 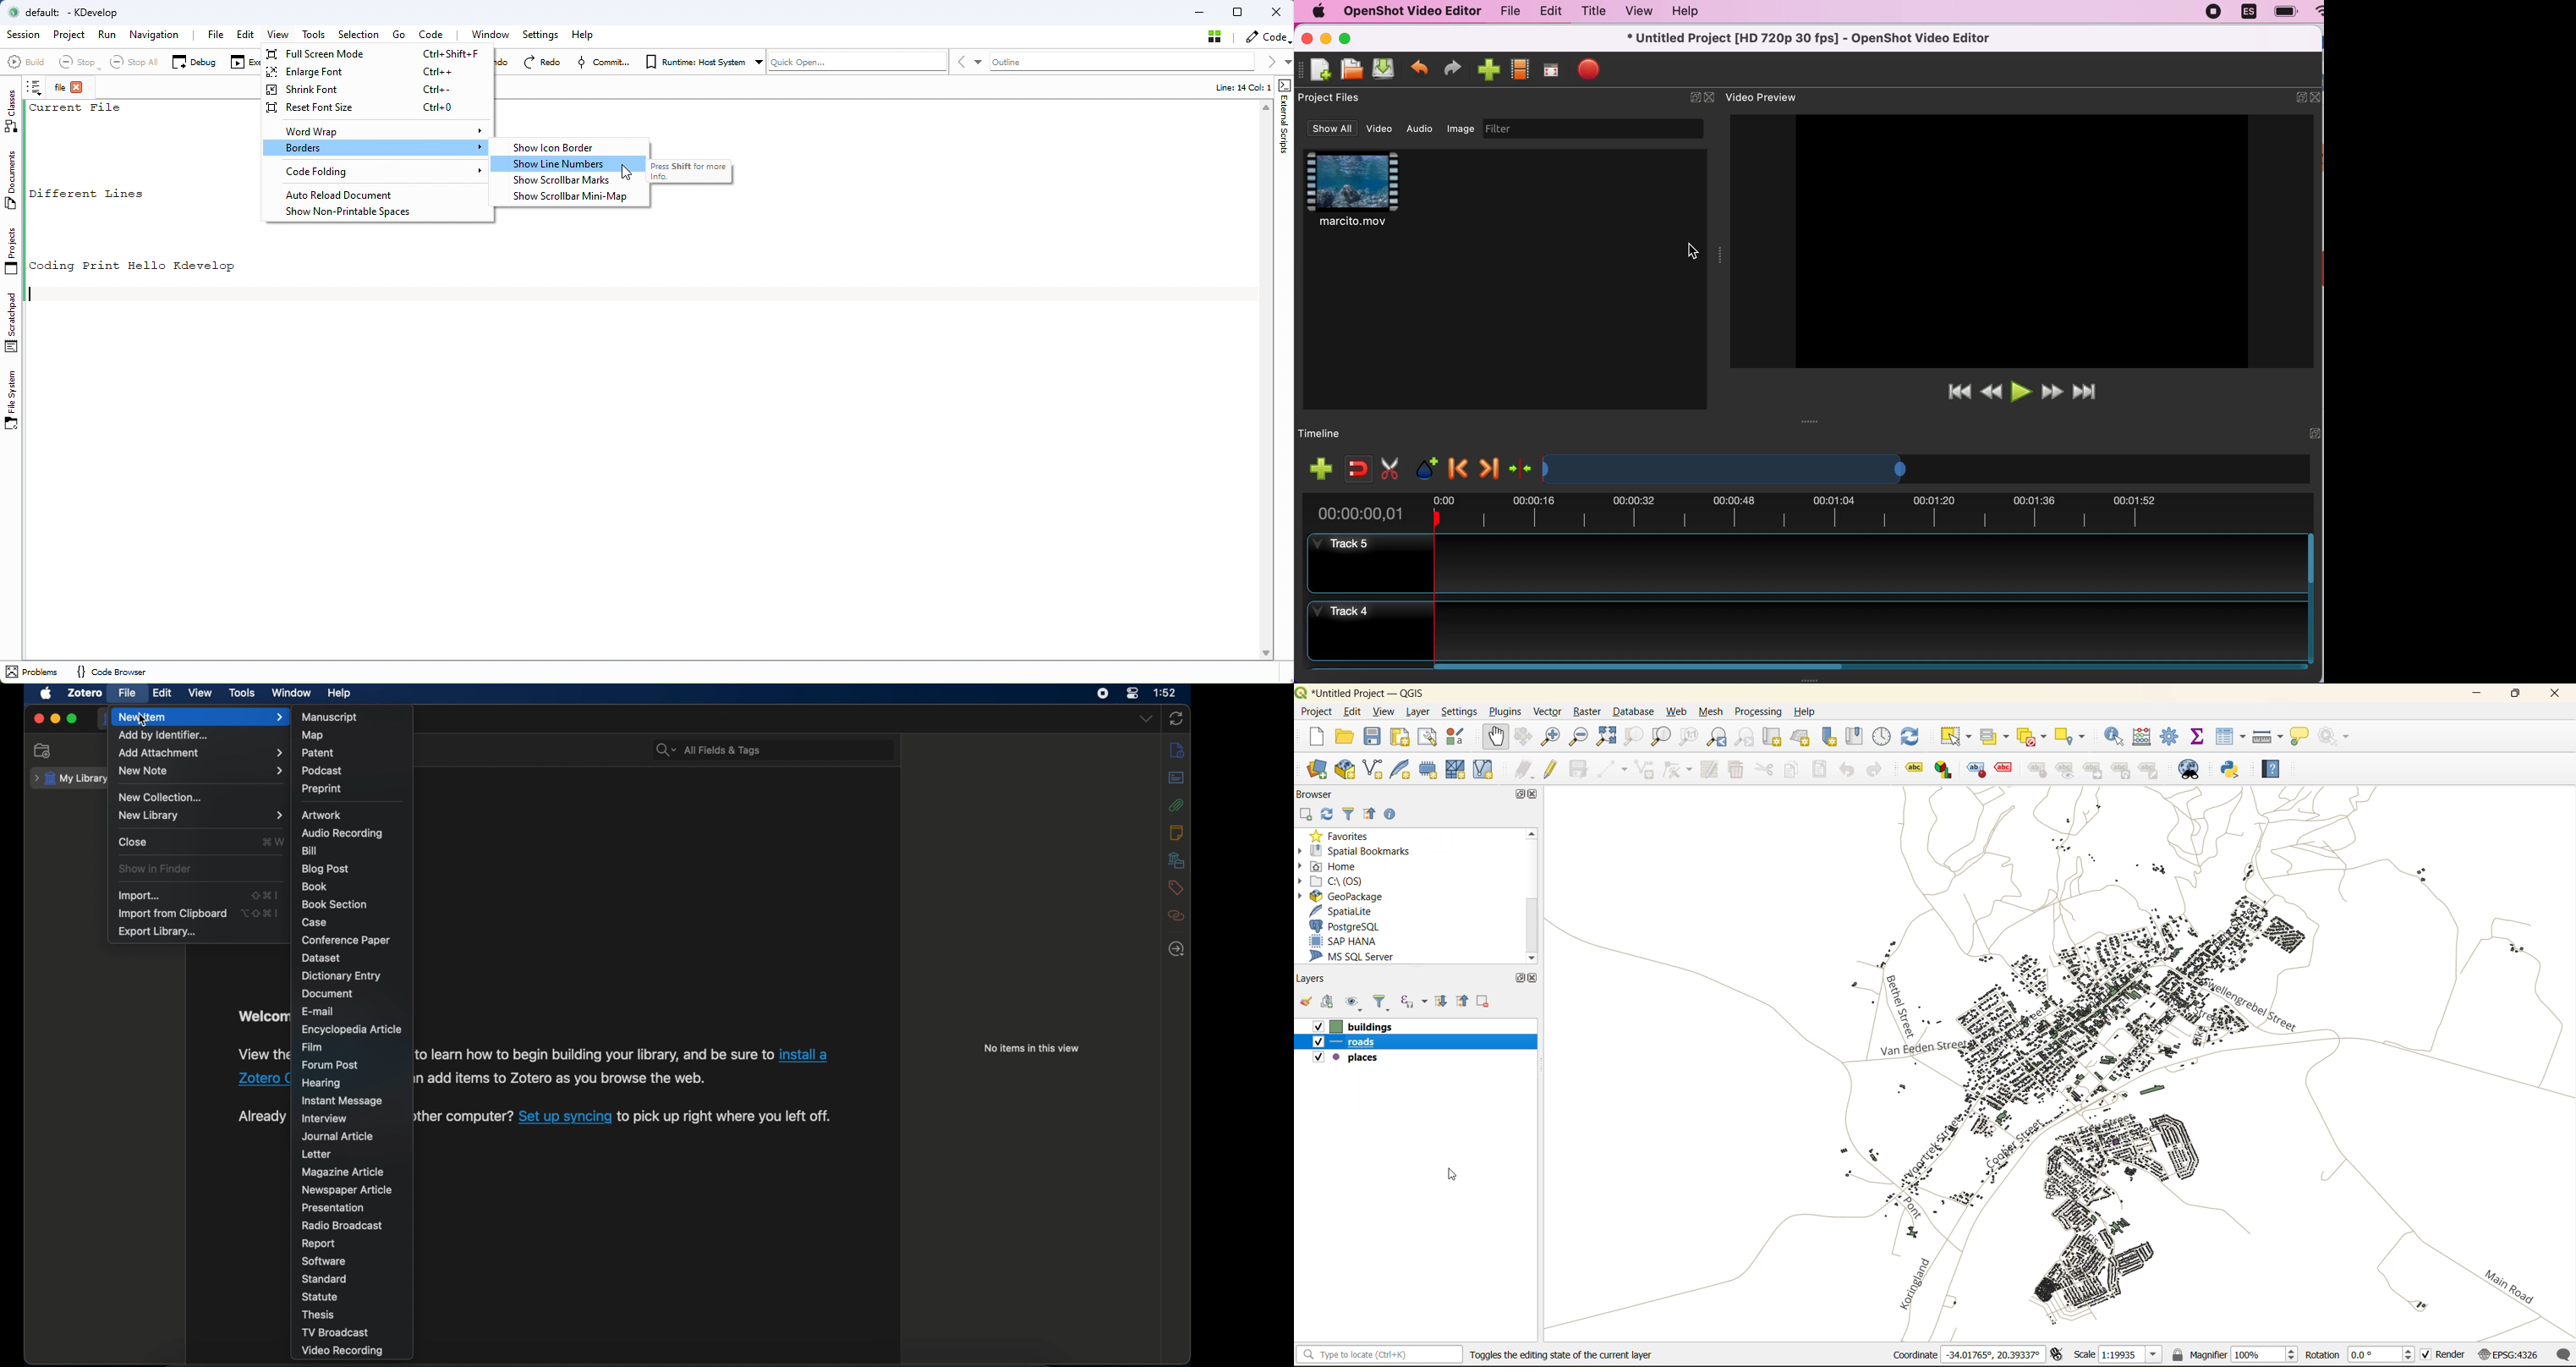 What do you see at coordinates (1633, 712) in the screenshot?
I see `database` at bounding box center [1633, 712].